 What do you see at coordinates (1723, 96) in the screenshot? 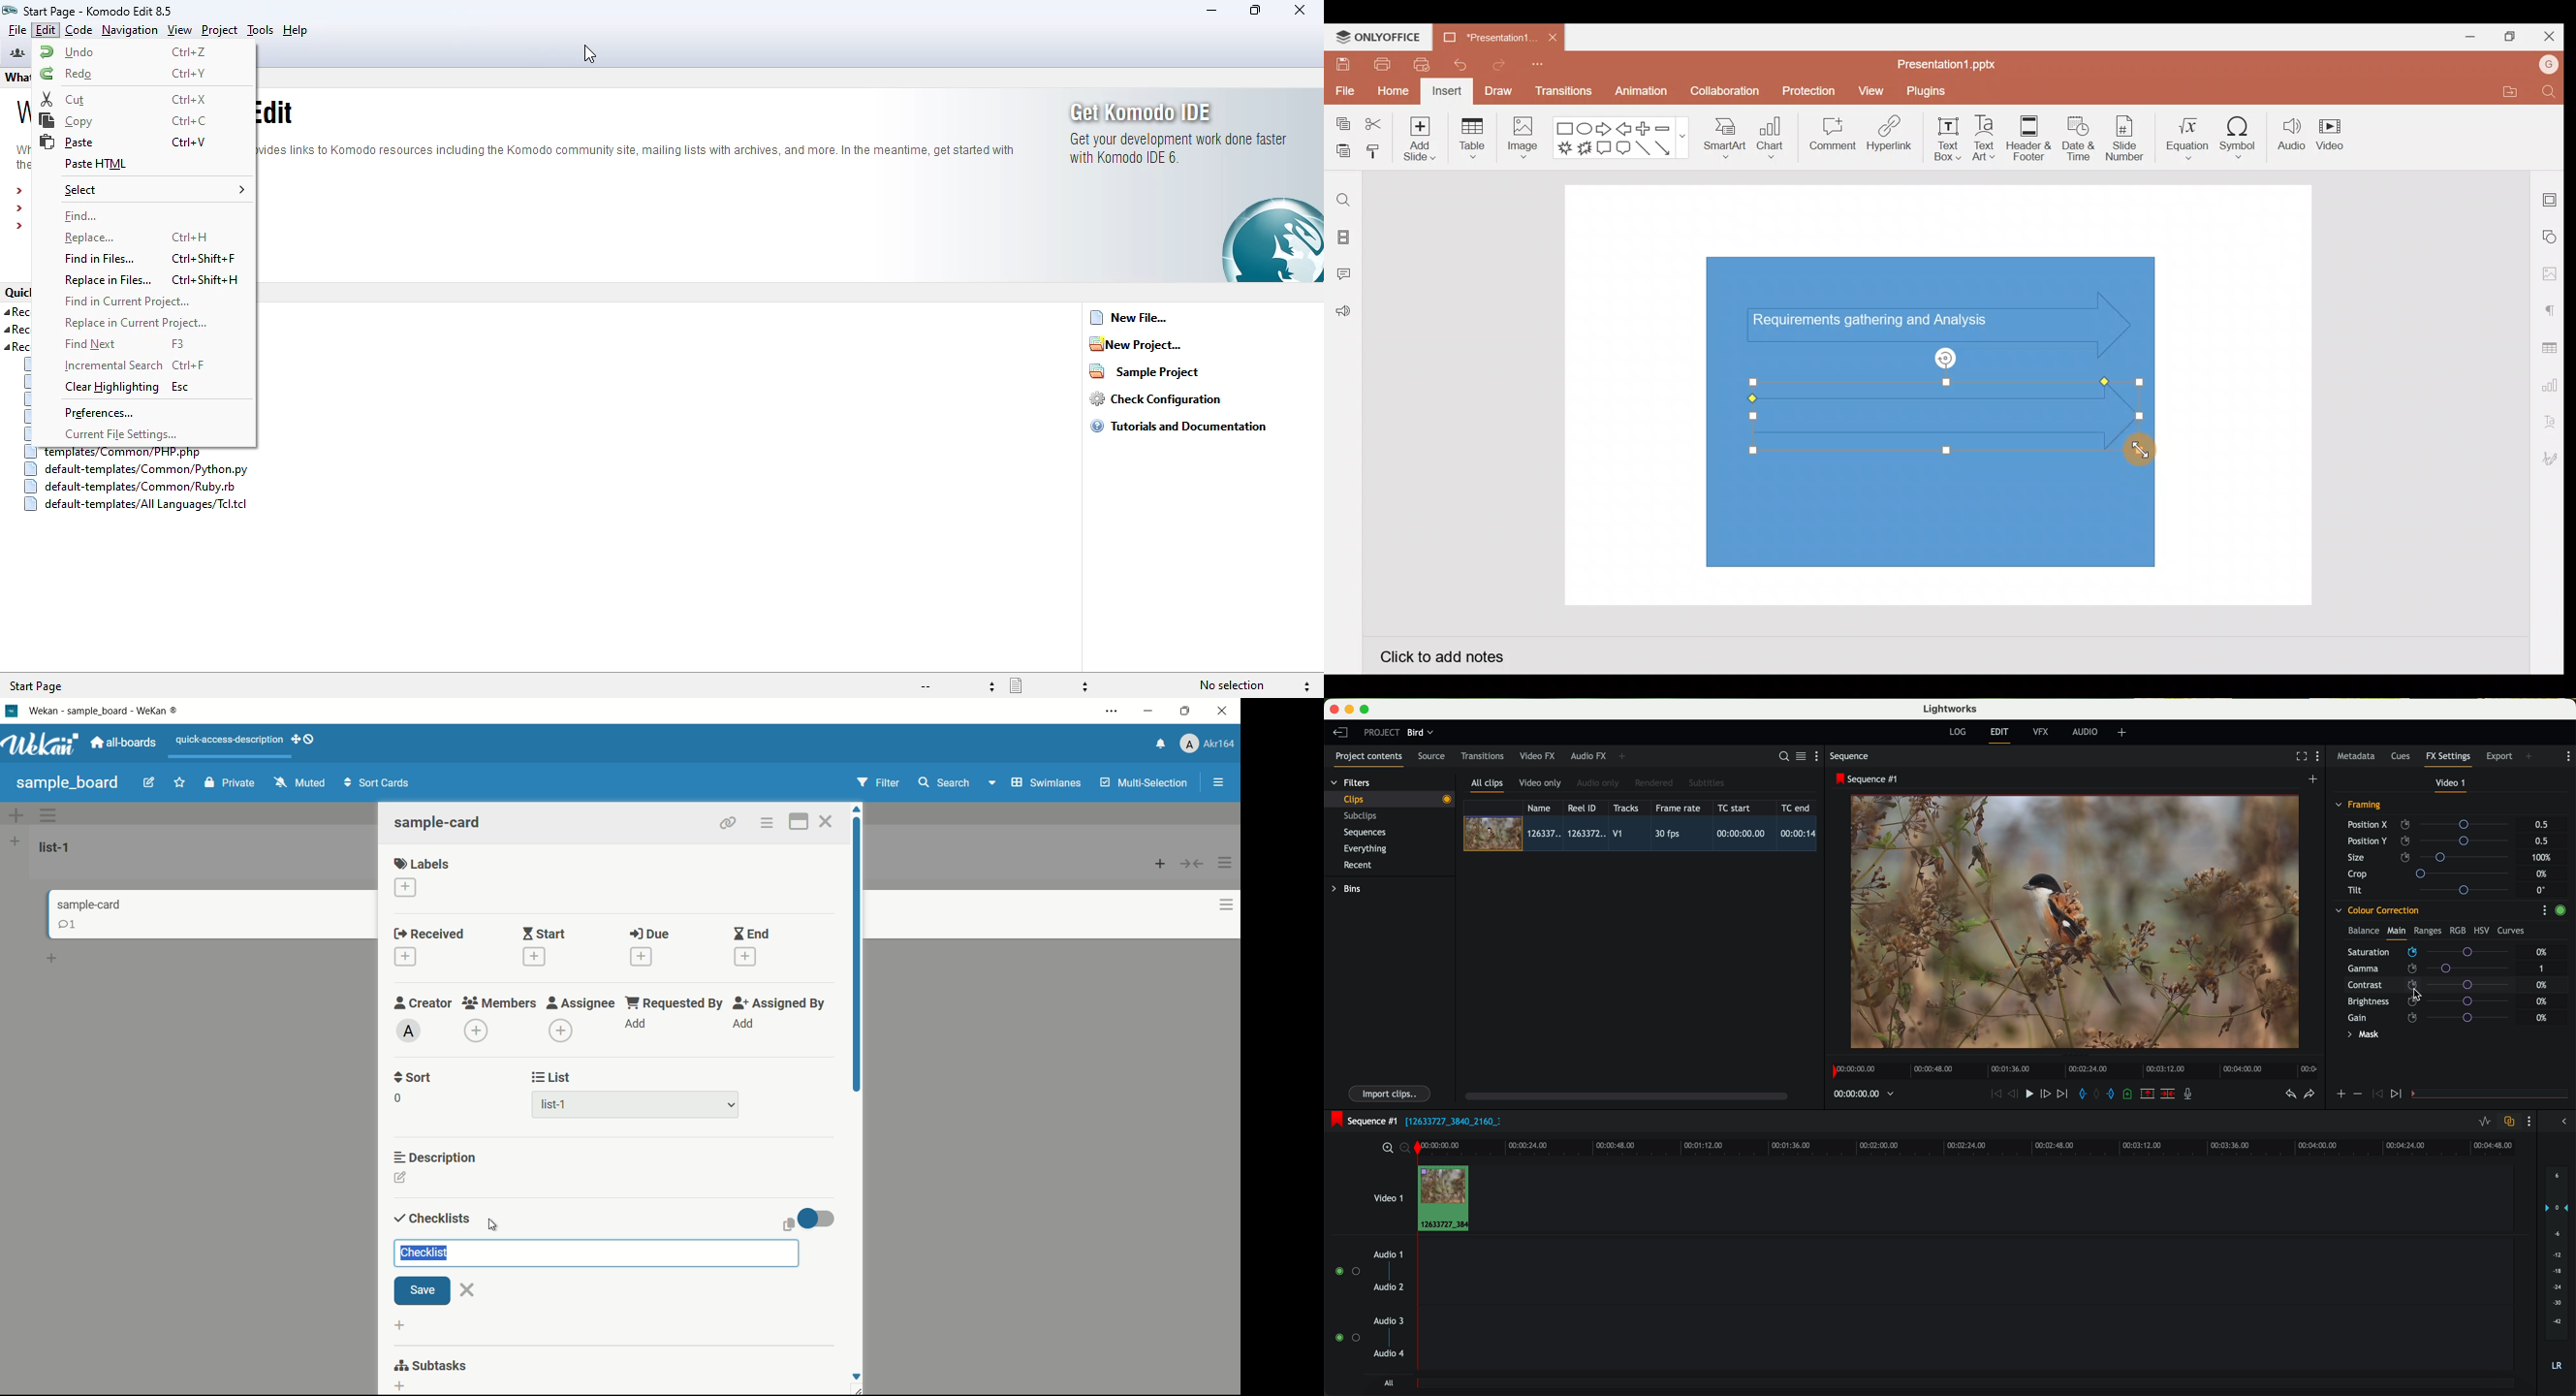
I see `Collaboration` at bounding box center [1723, 96].